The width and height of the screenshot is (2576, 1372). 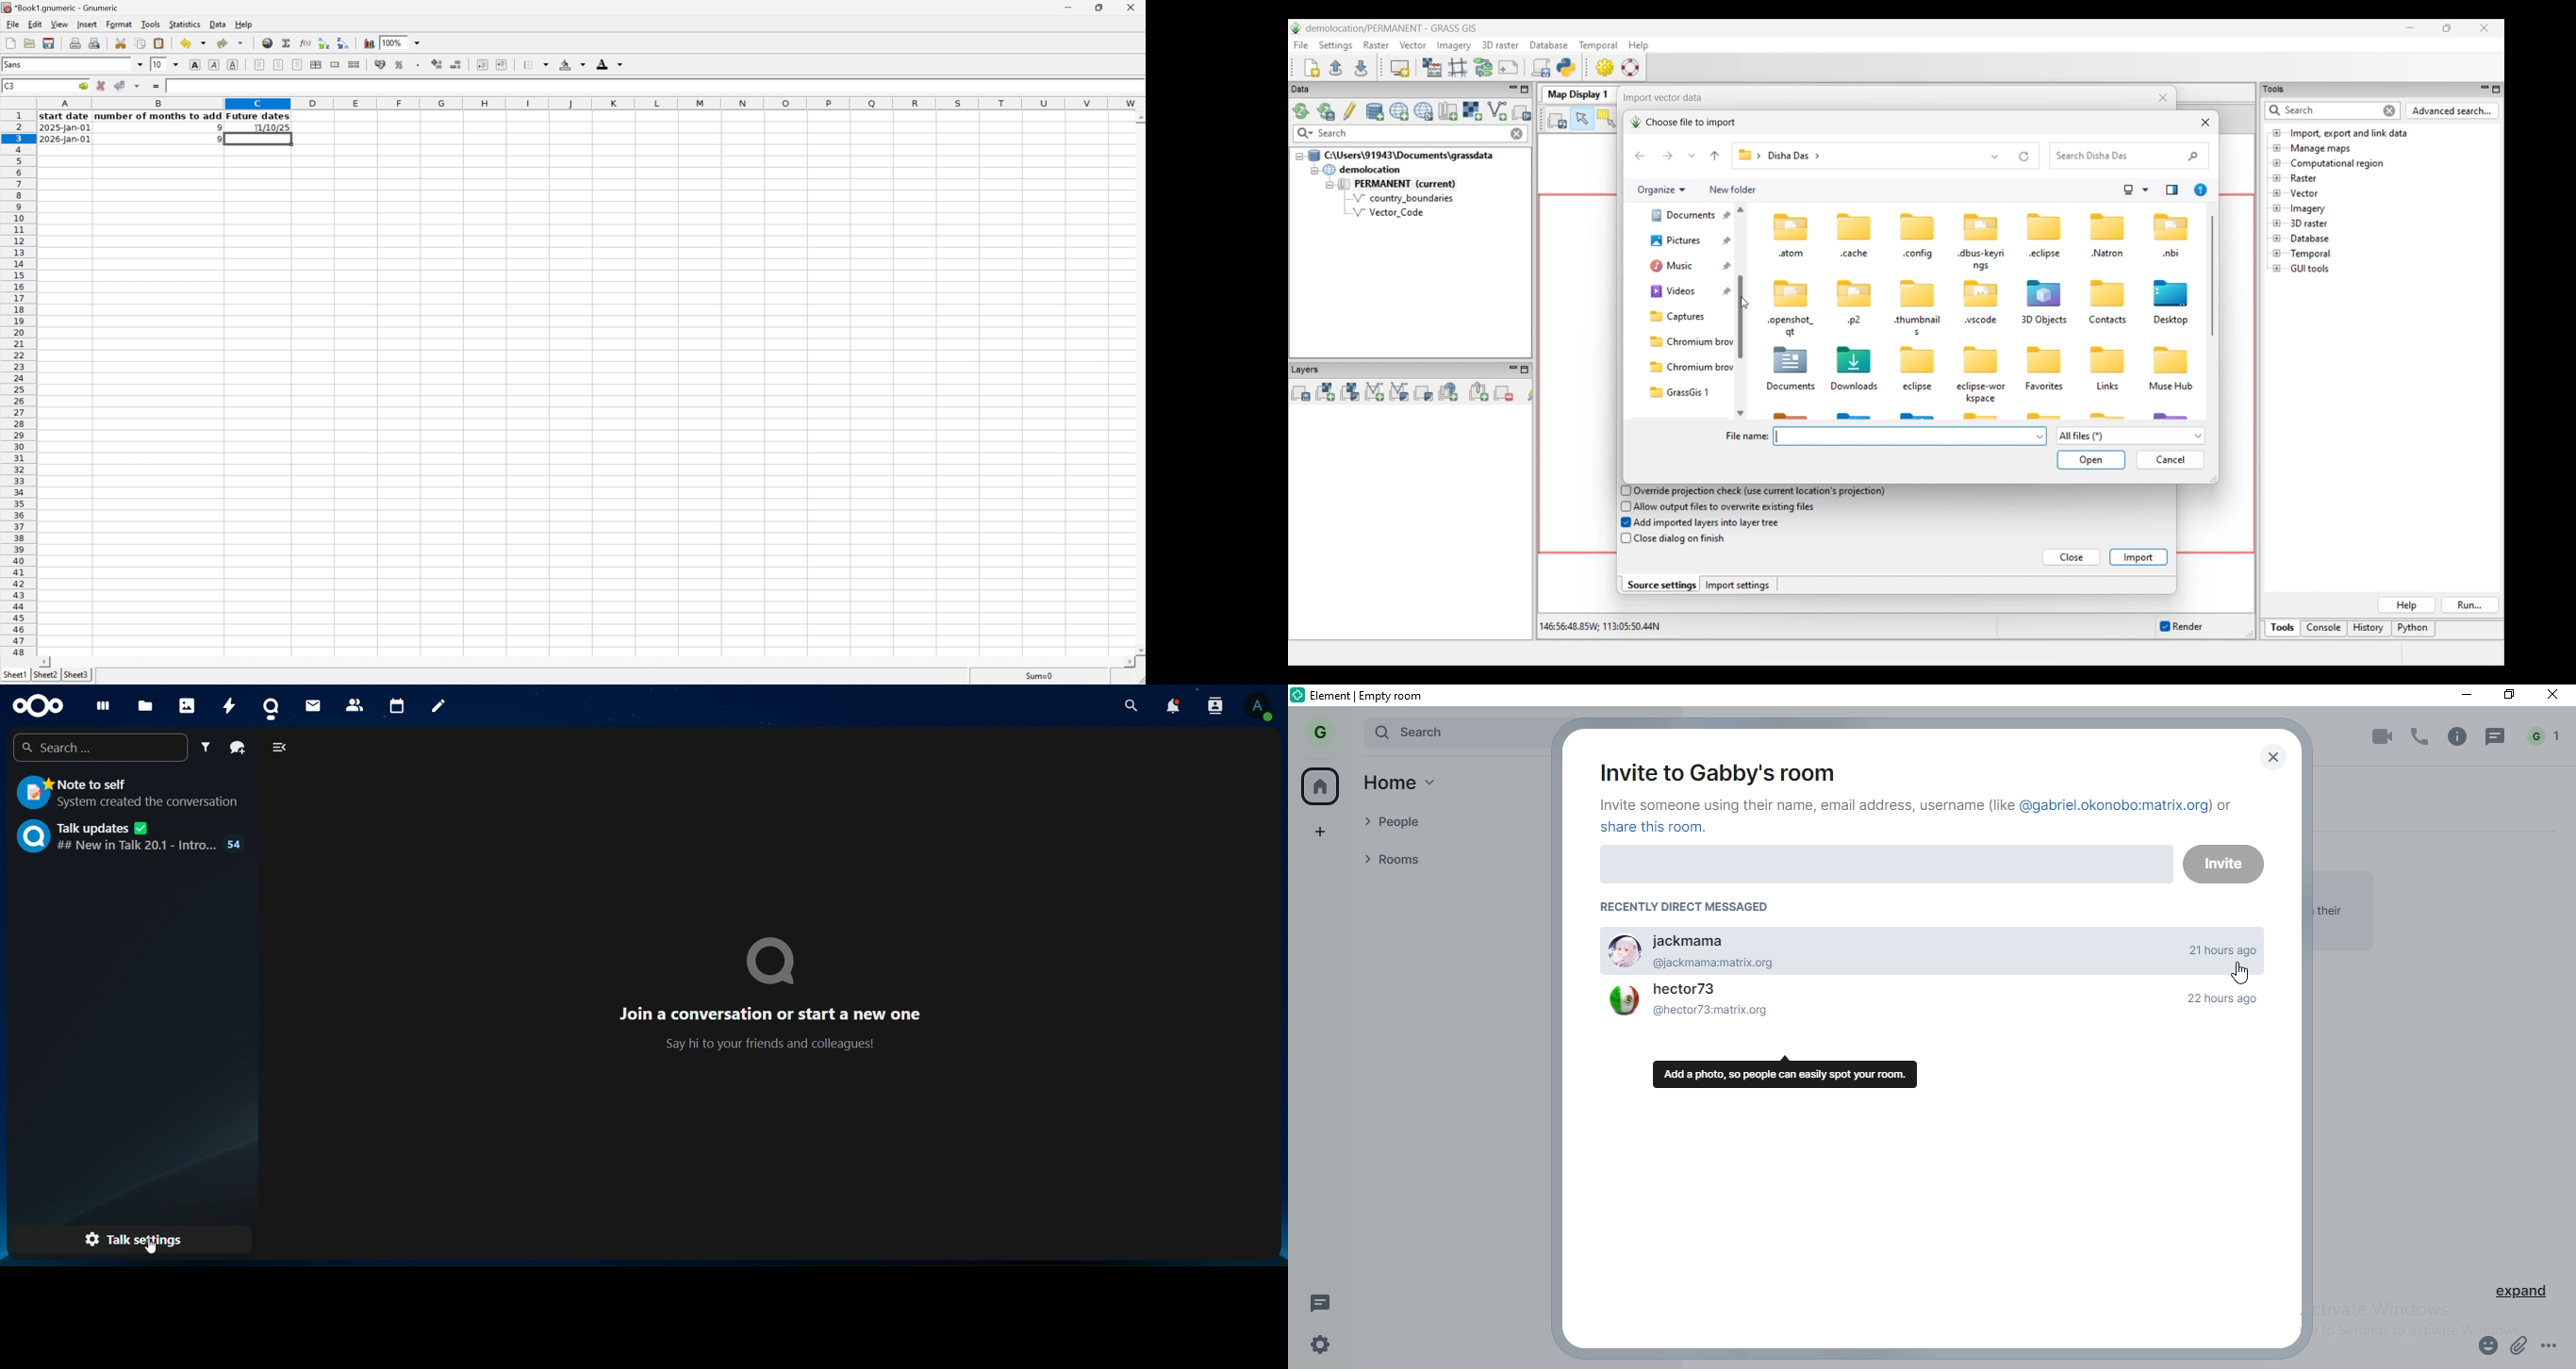 What do you see at coordinates (1410, 785) in the screenshot?
I see `home` at bounding box center [1410, 785].